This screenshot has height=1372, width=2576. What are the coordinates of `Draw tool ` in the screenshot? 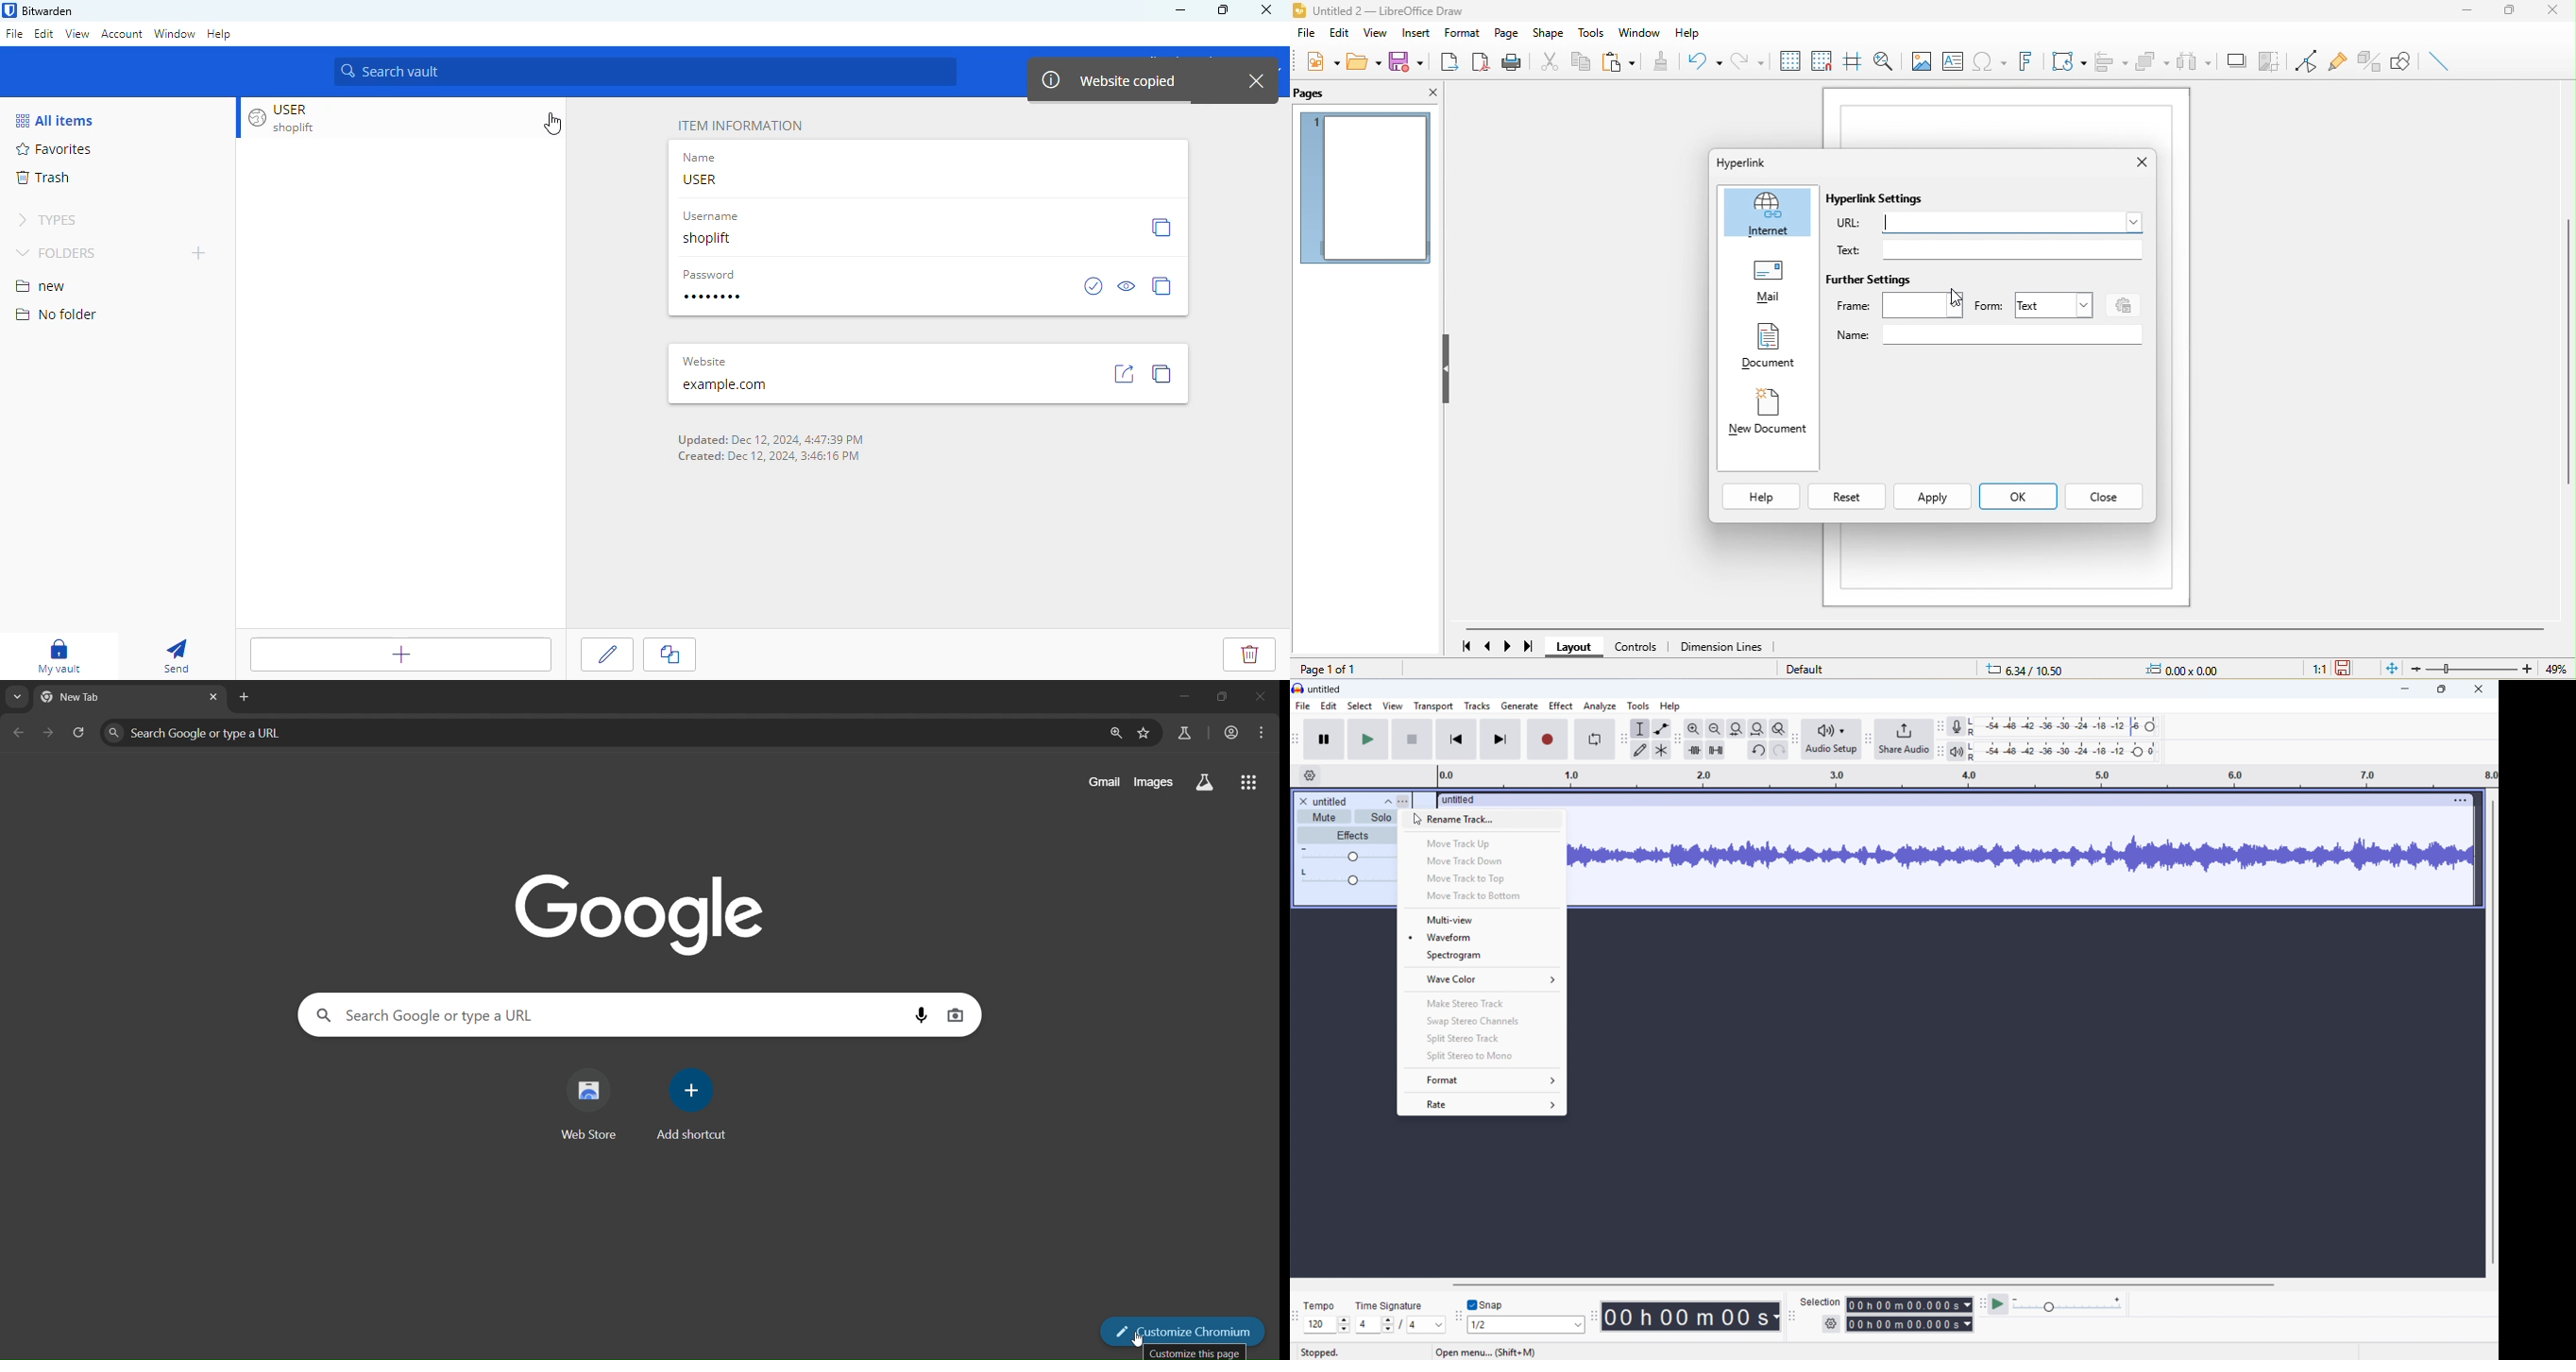 It's located at (1640, 750).